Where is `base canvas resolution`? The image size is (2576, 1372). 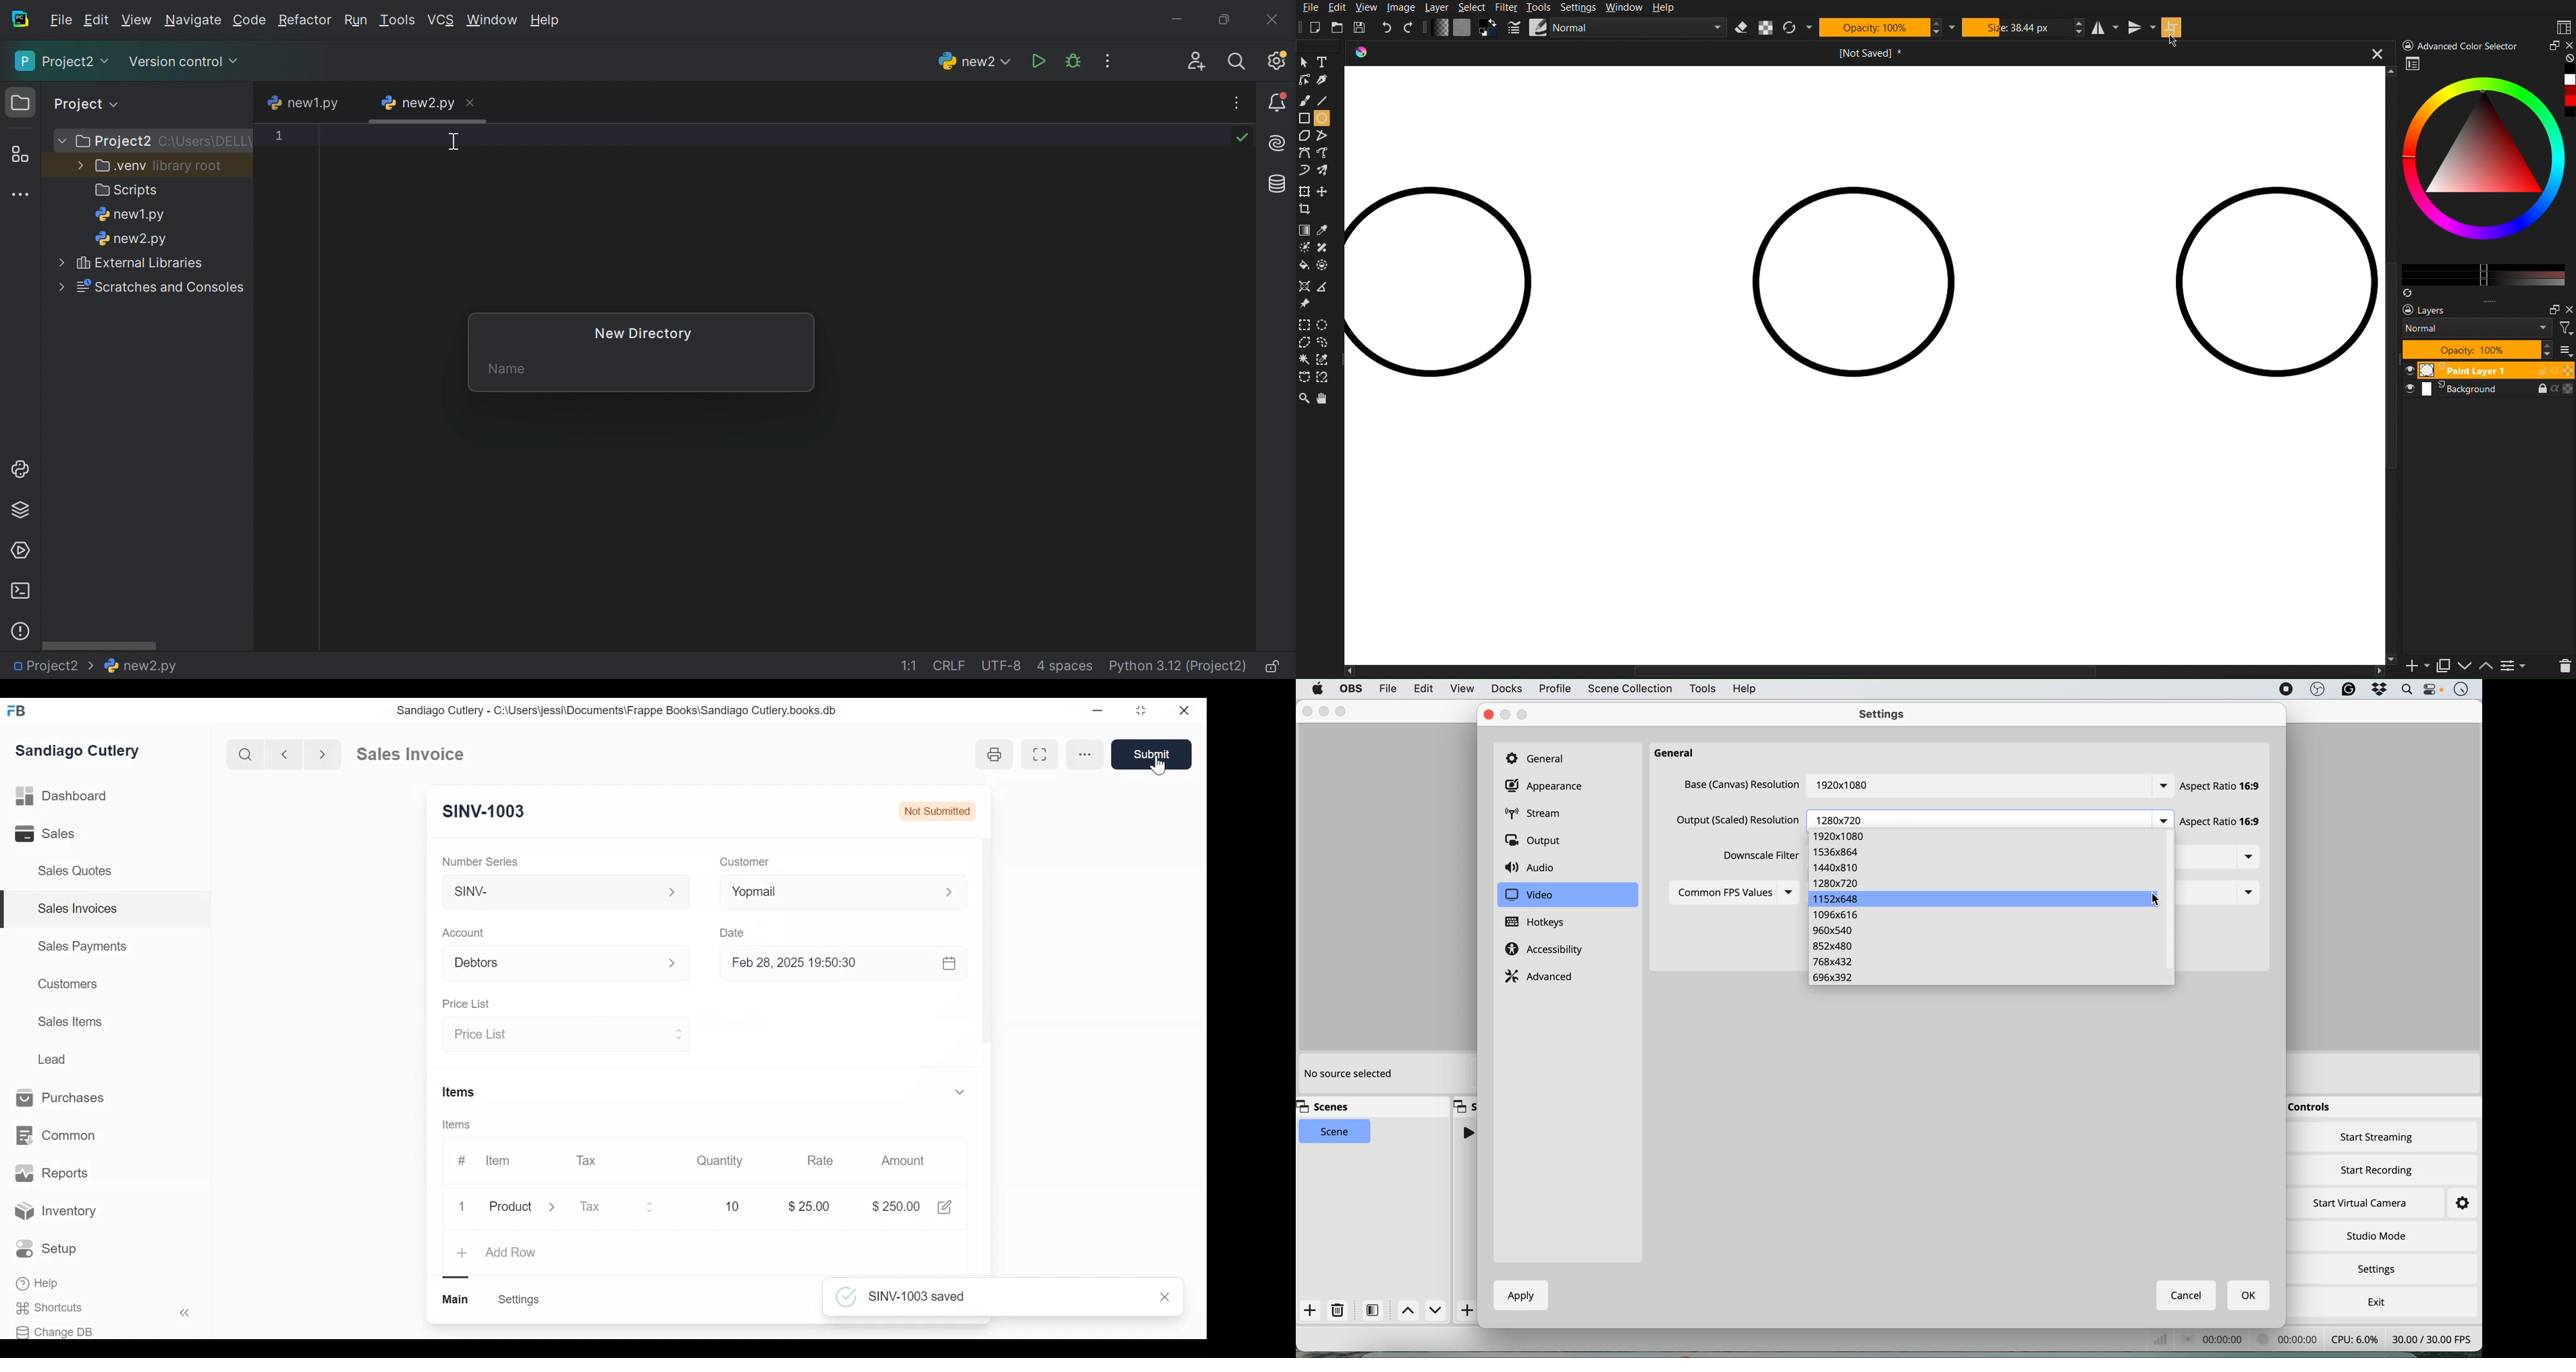
base canvas resolution is located at coordinates (1740, 785).